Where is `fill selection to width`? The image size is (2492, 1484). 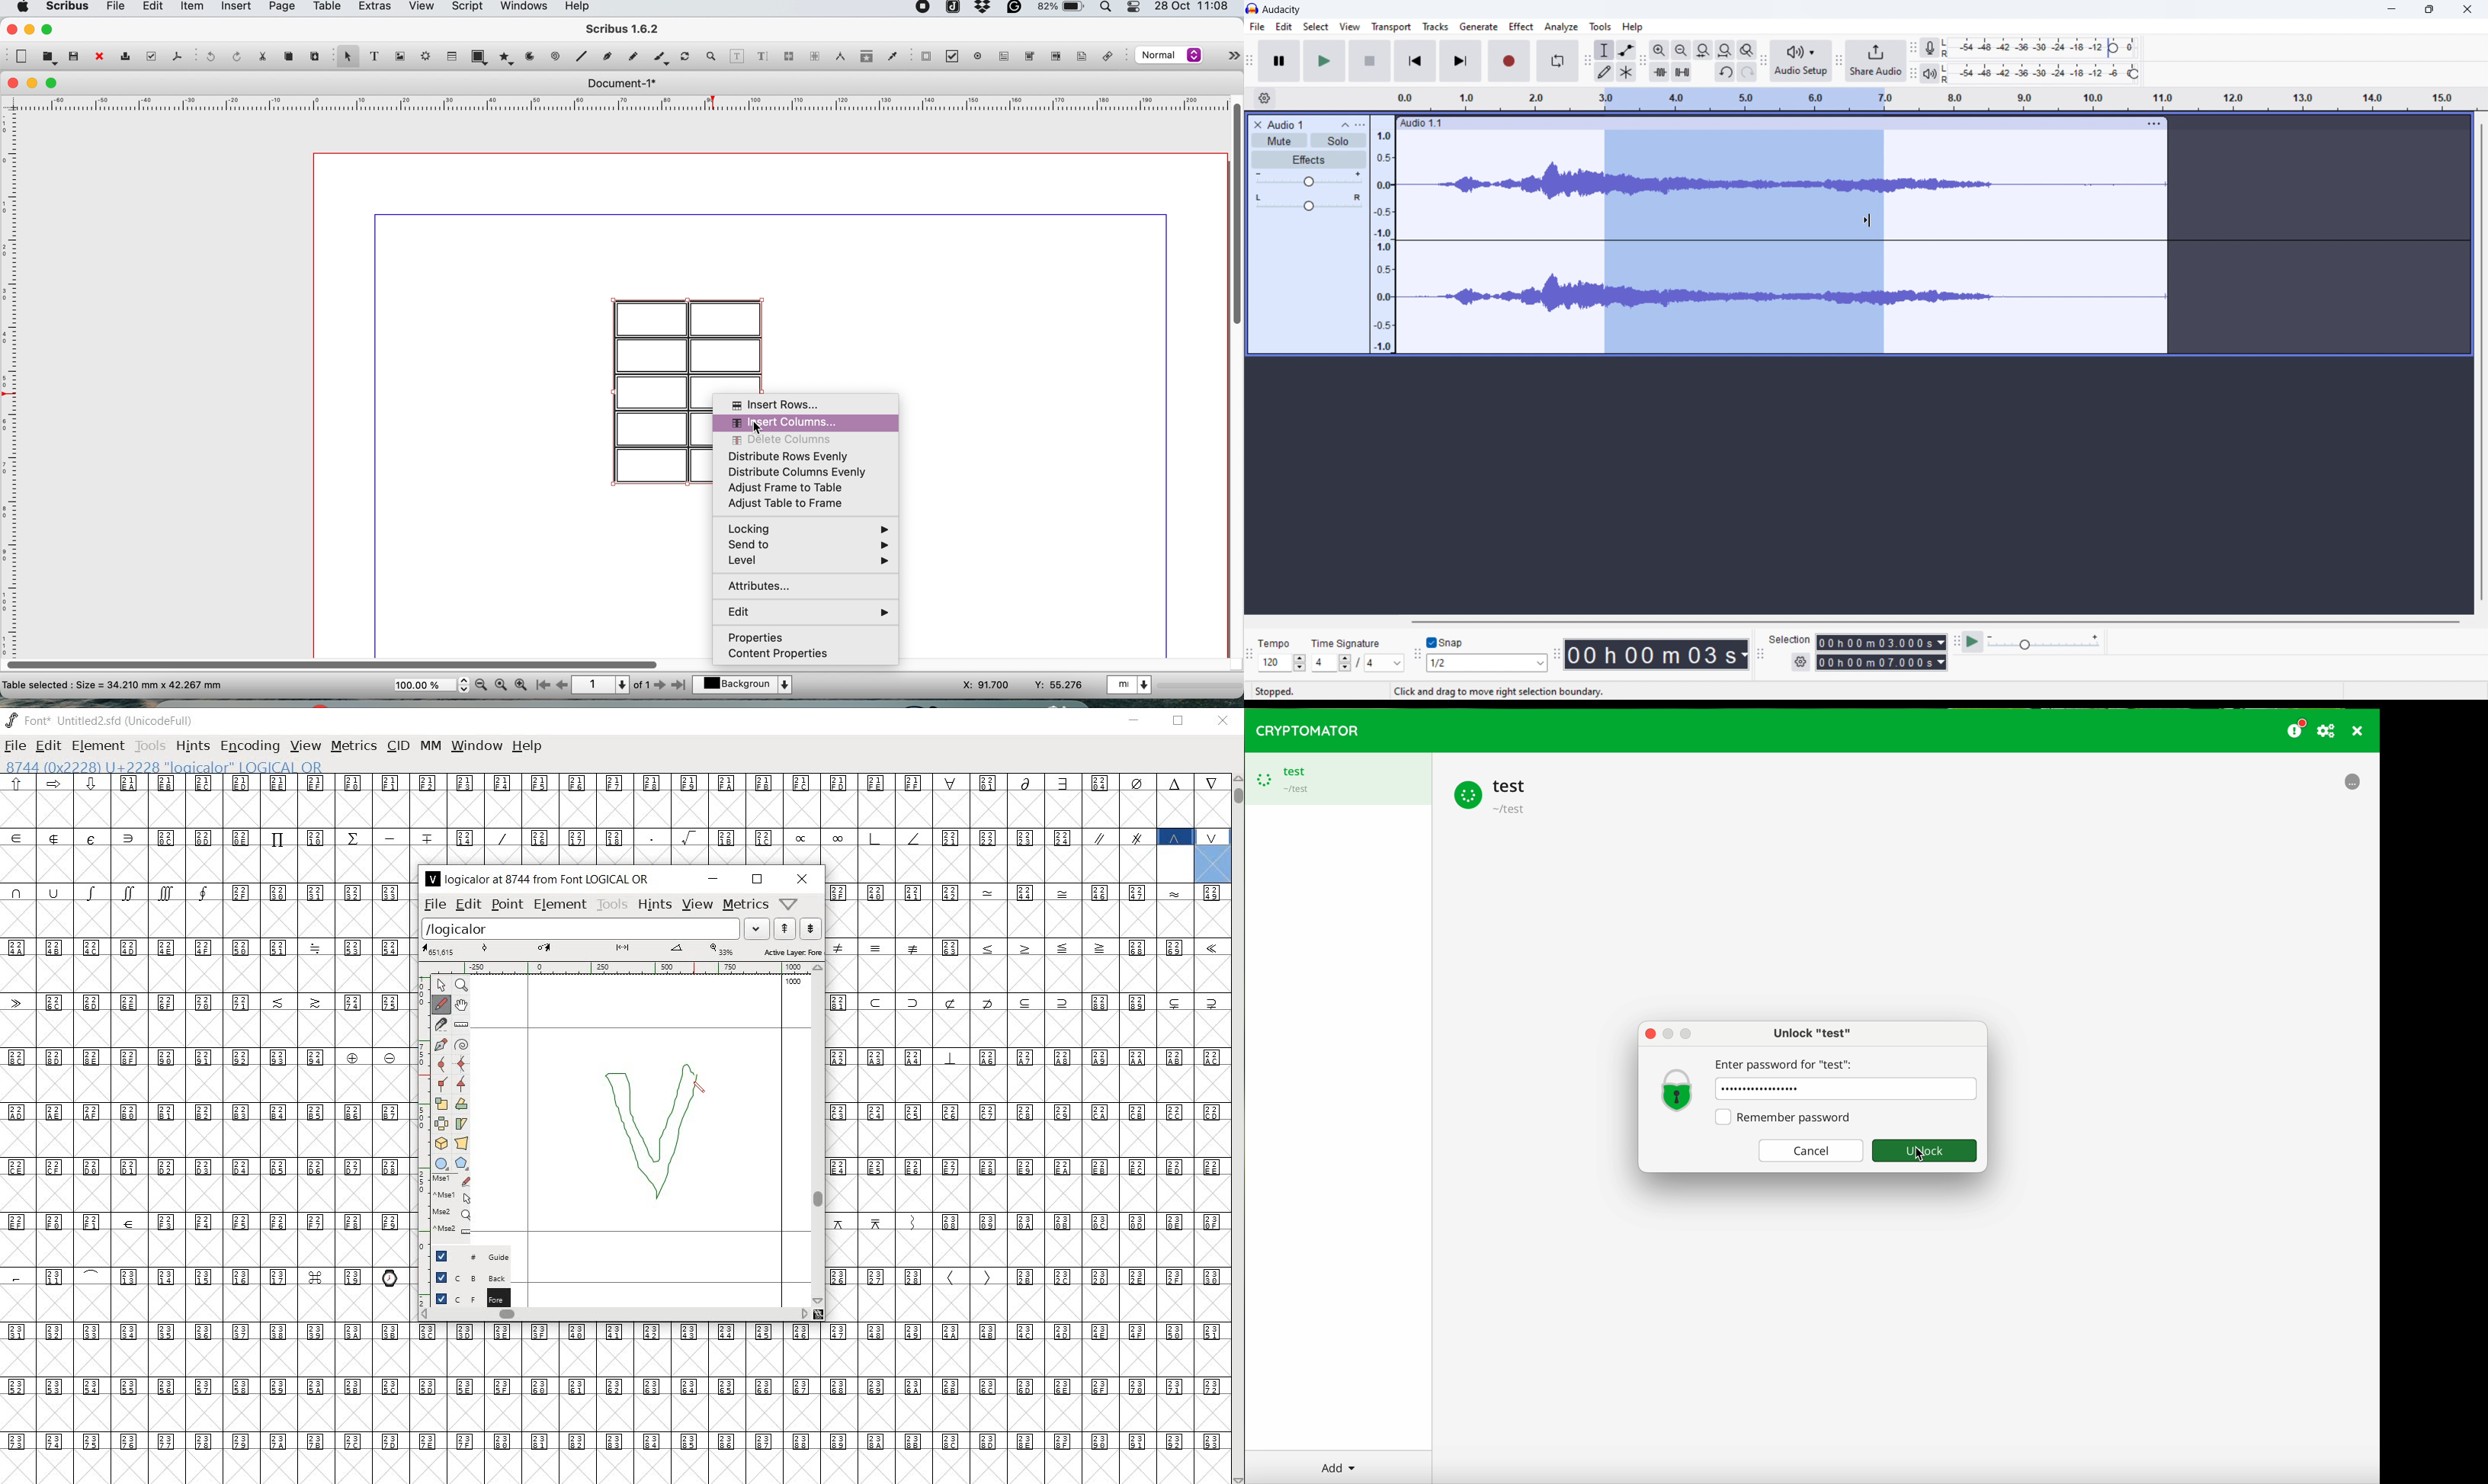 fill selection to width is located at coordinates (1703, 49).